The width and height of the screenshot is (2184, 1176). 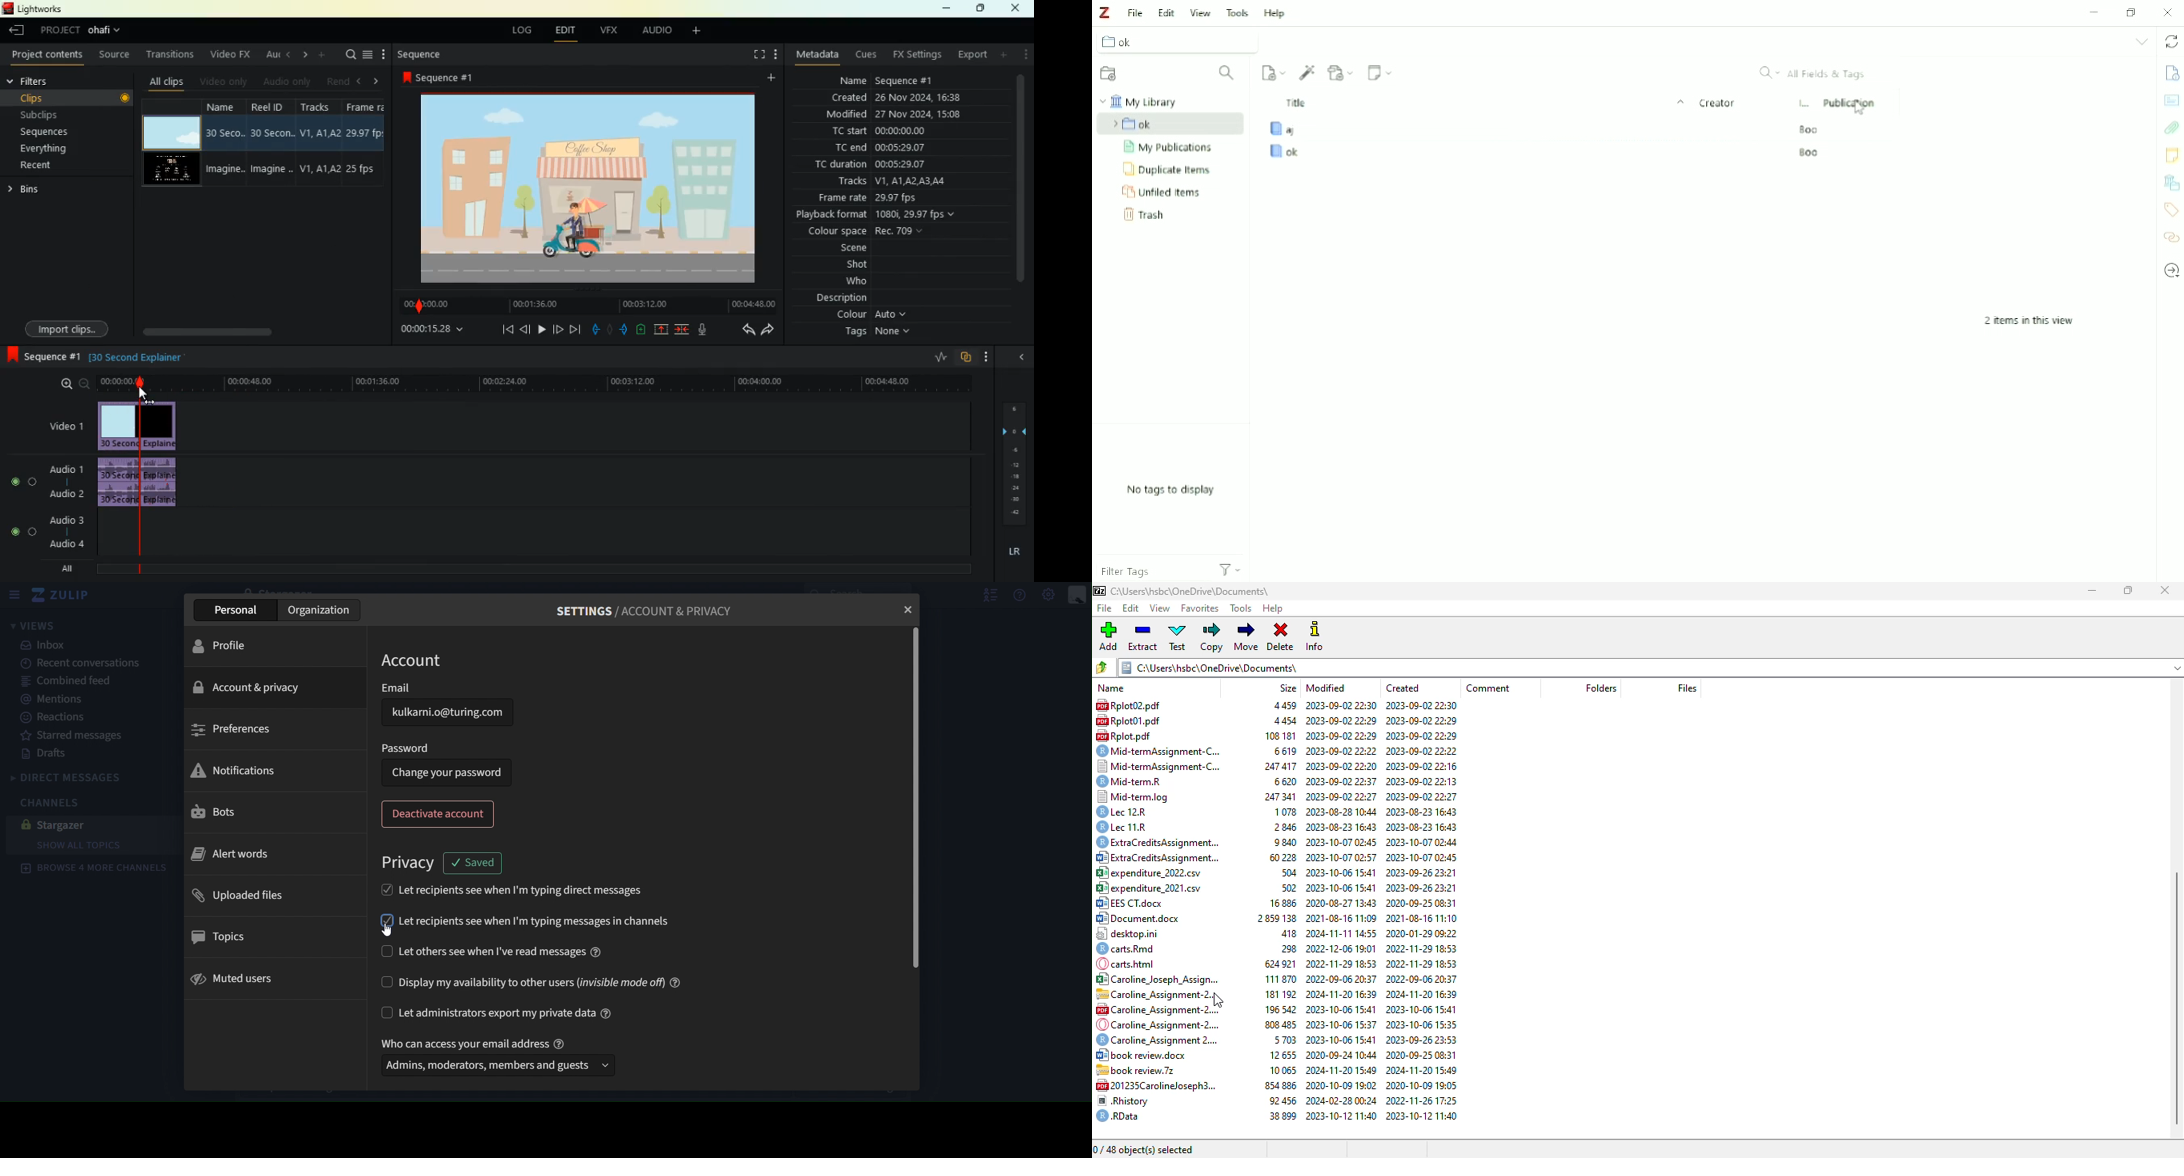 I want to click on Attachments, so click(x=2171, y=128).